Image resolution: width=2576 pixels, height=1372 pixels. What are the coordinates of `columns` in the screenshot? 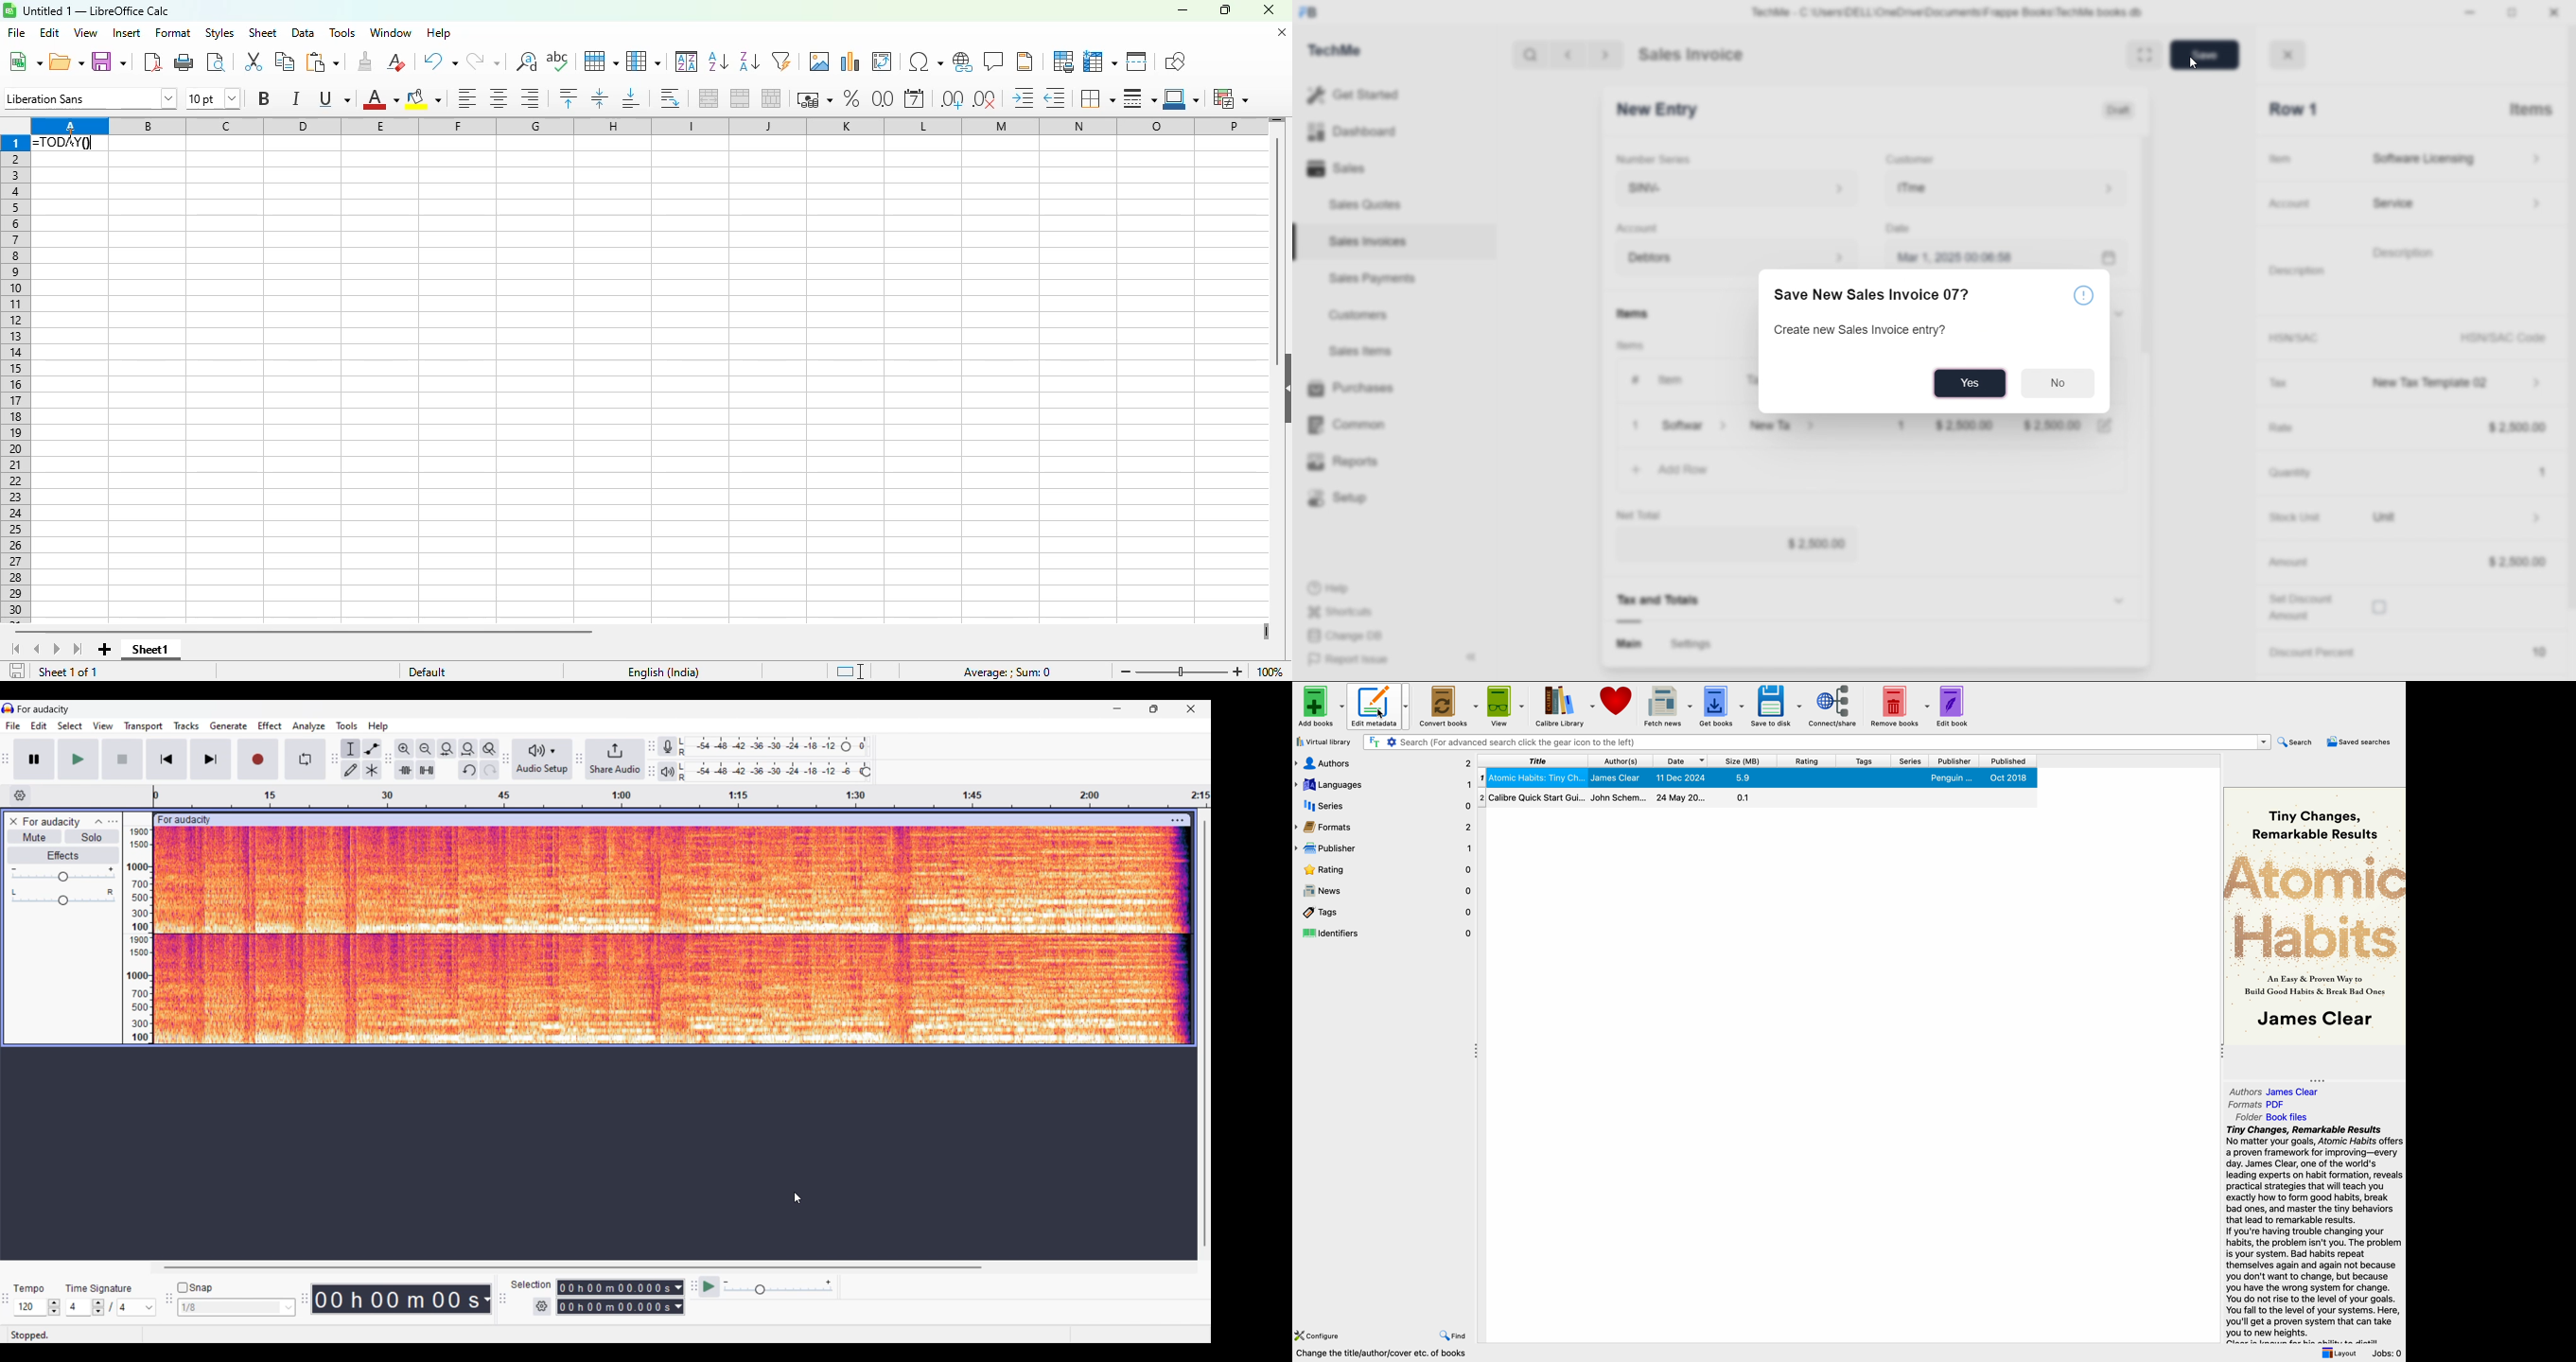 It's located at (689, 125).